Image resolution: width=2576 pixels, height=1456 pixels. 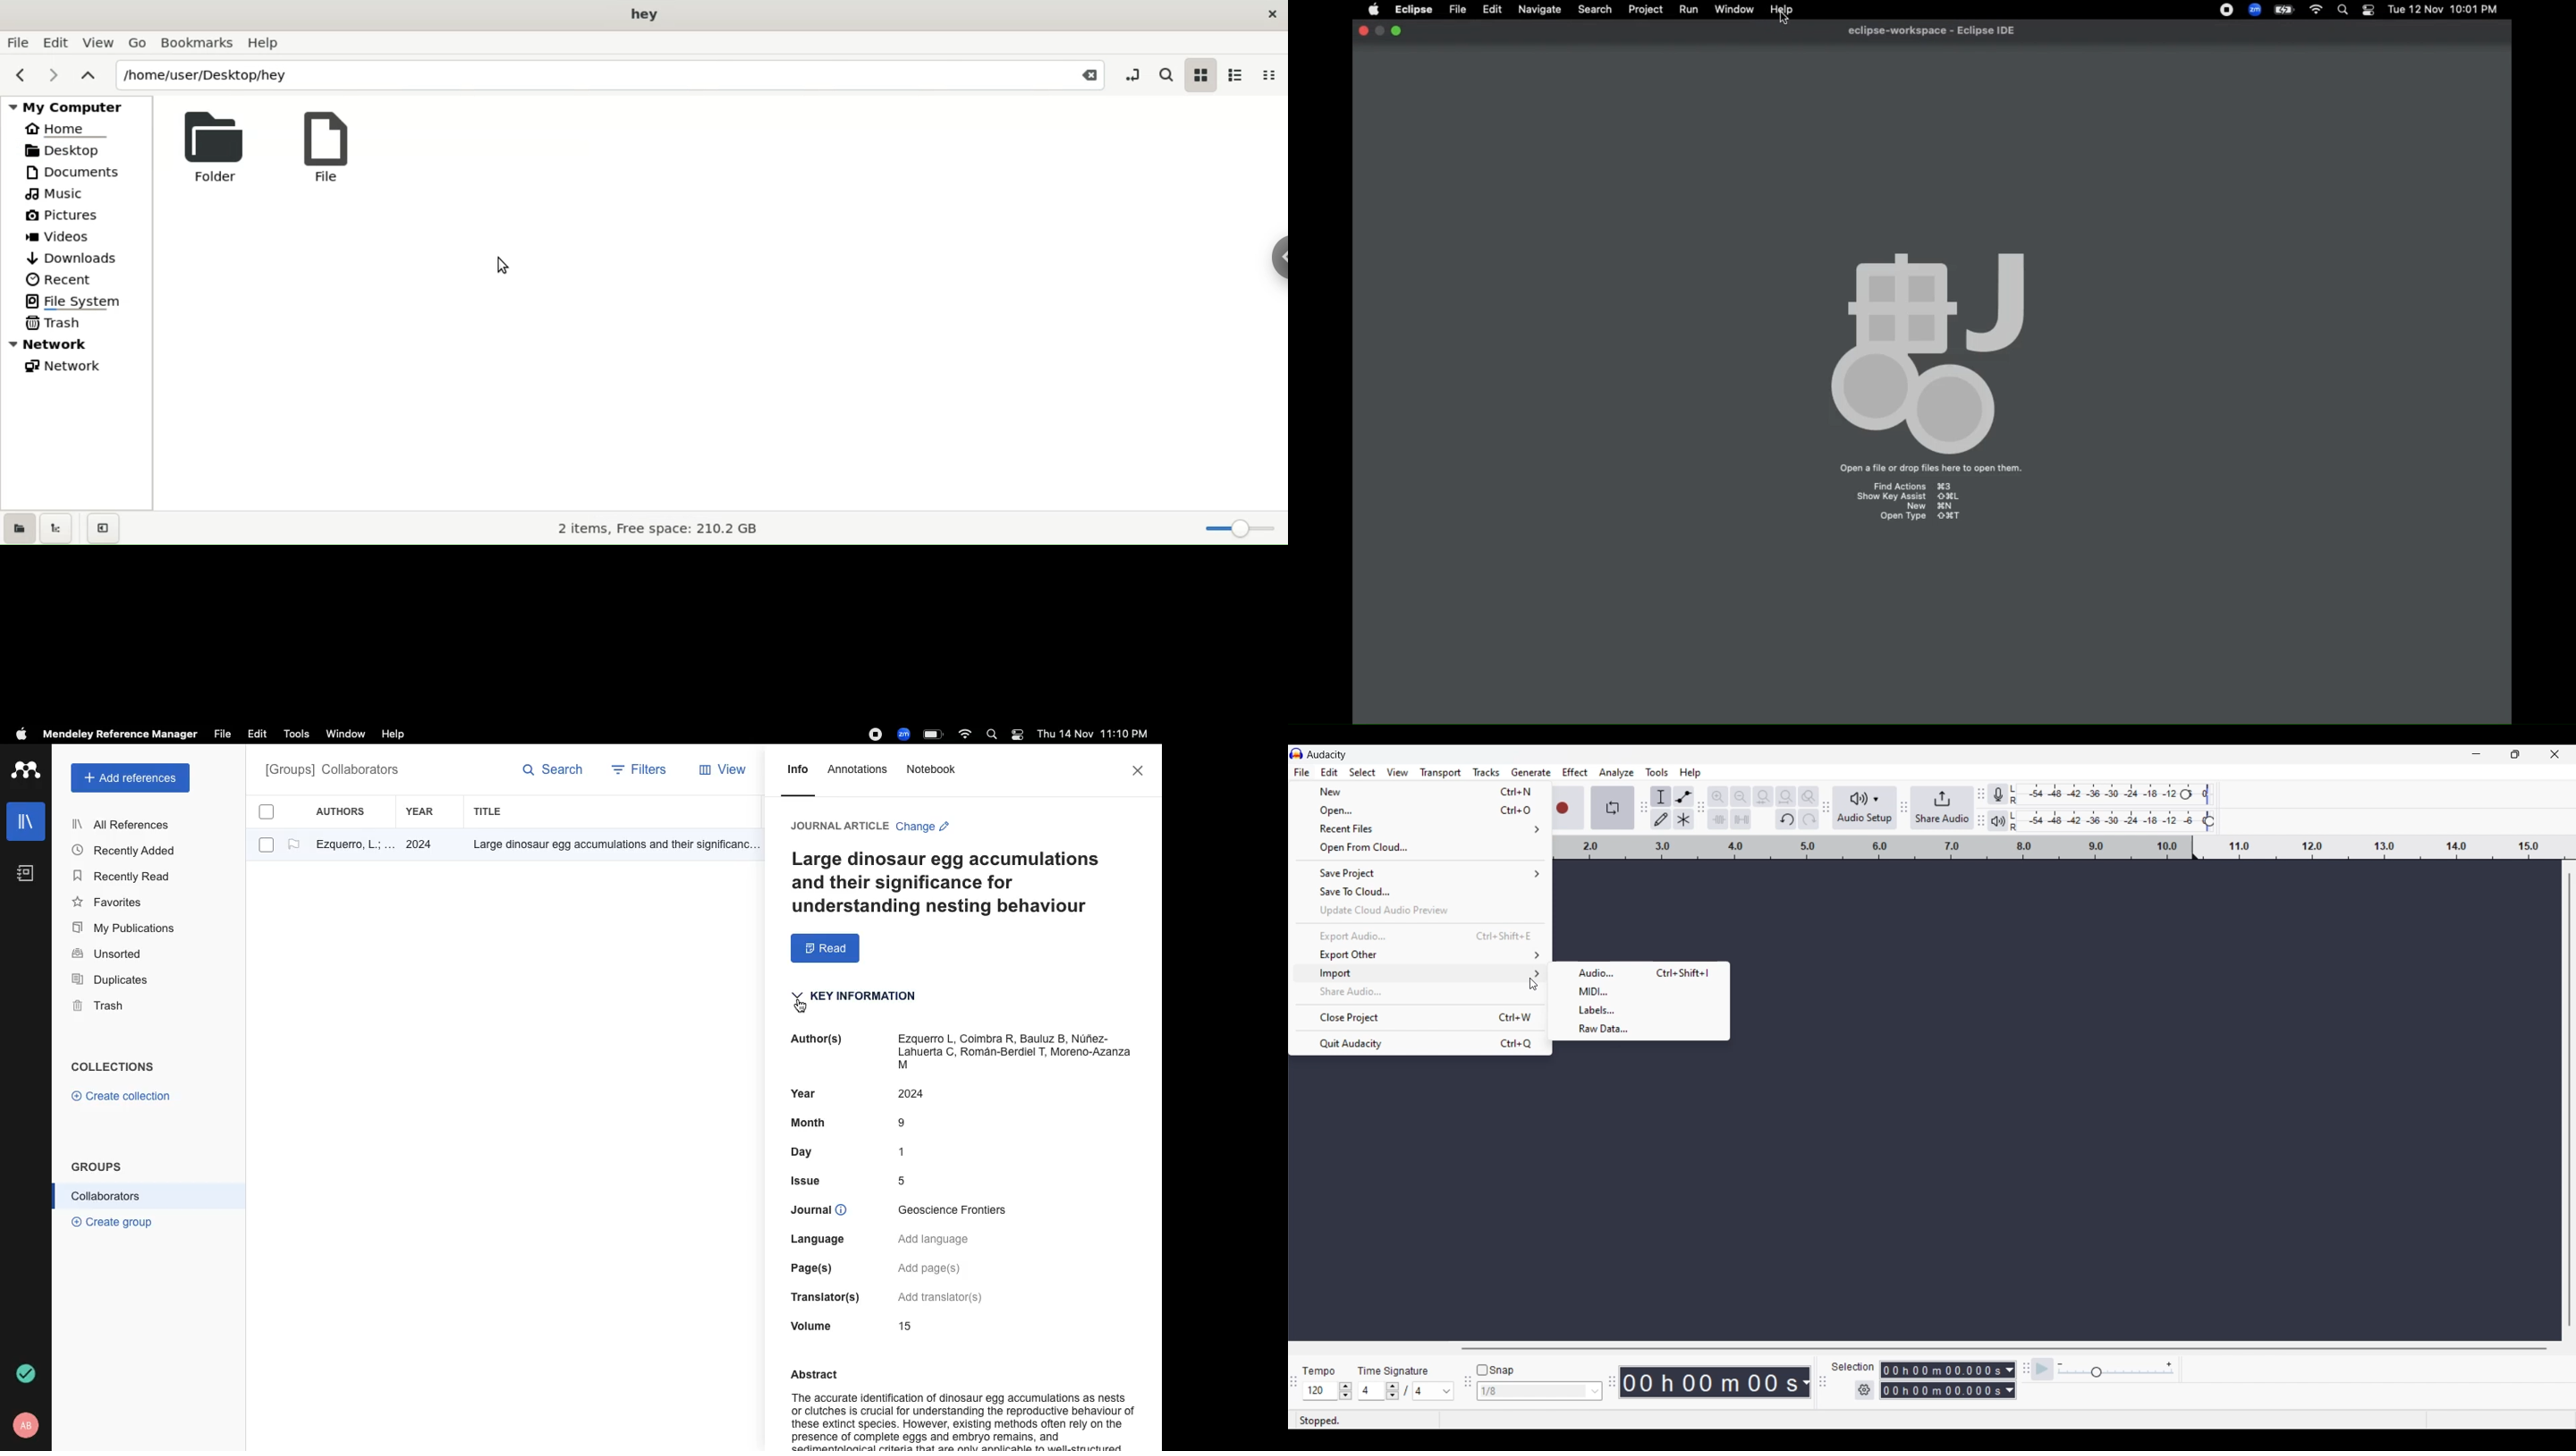 What do you see at coordinates (1440, 772) in the screenshot?
I see `Transport menu` at bounding box center [1440, 772].